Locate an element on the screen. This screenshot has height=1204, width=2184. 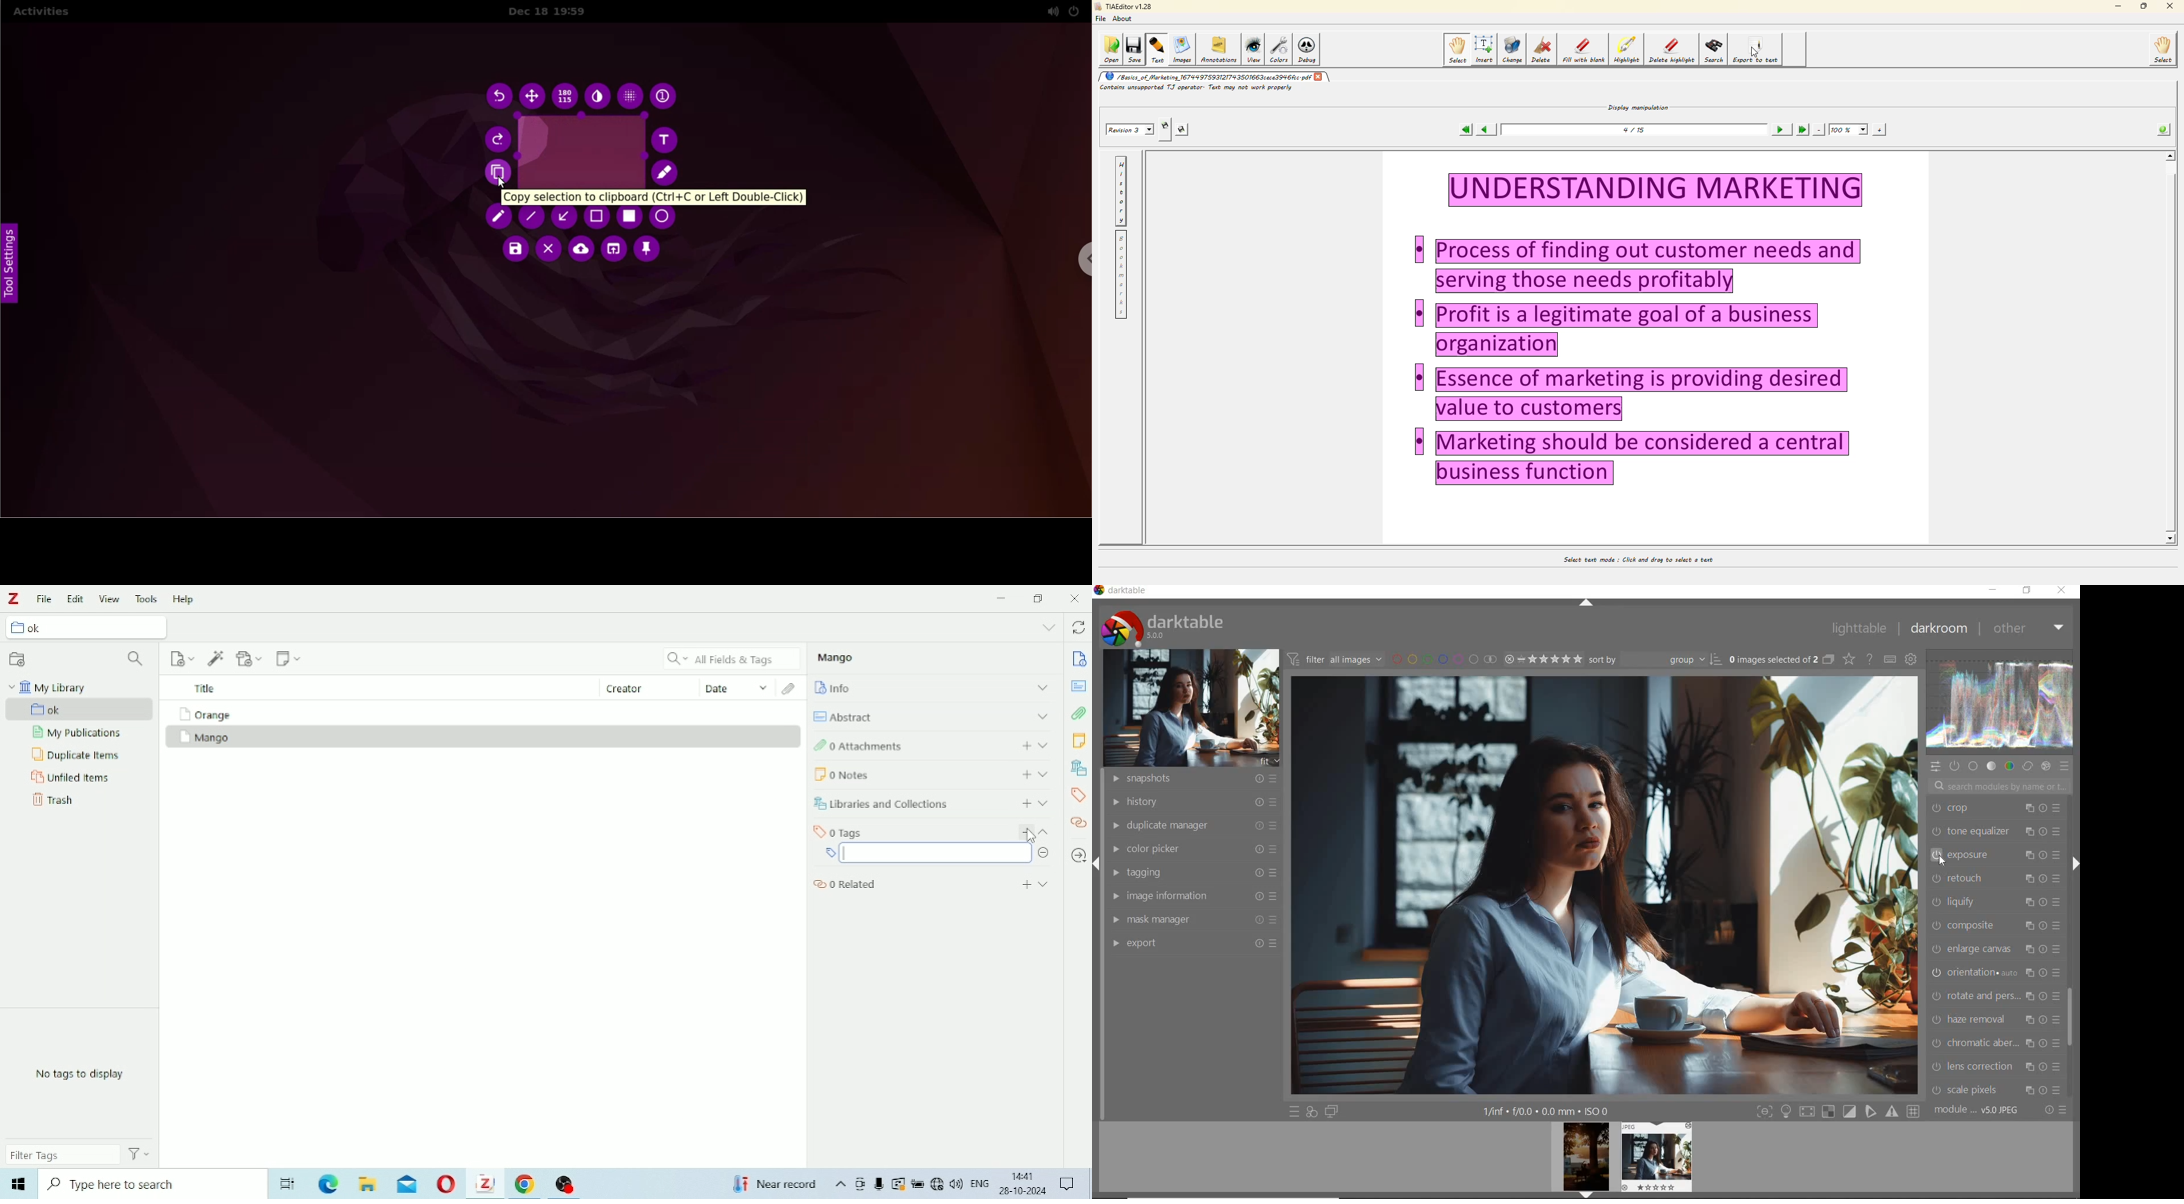
Logo is located at coordinates (14, 600).